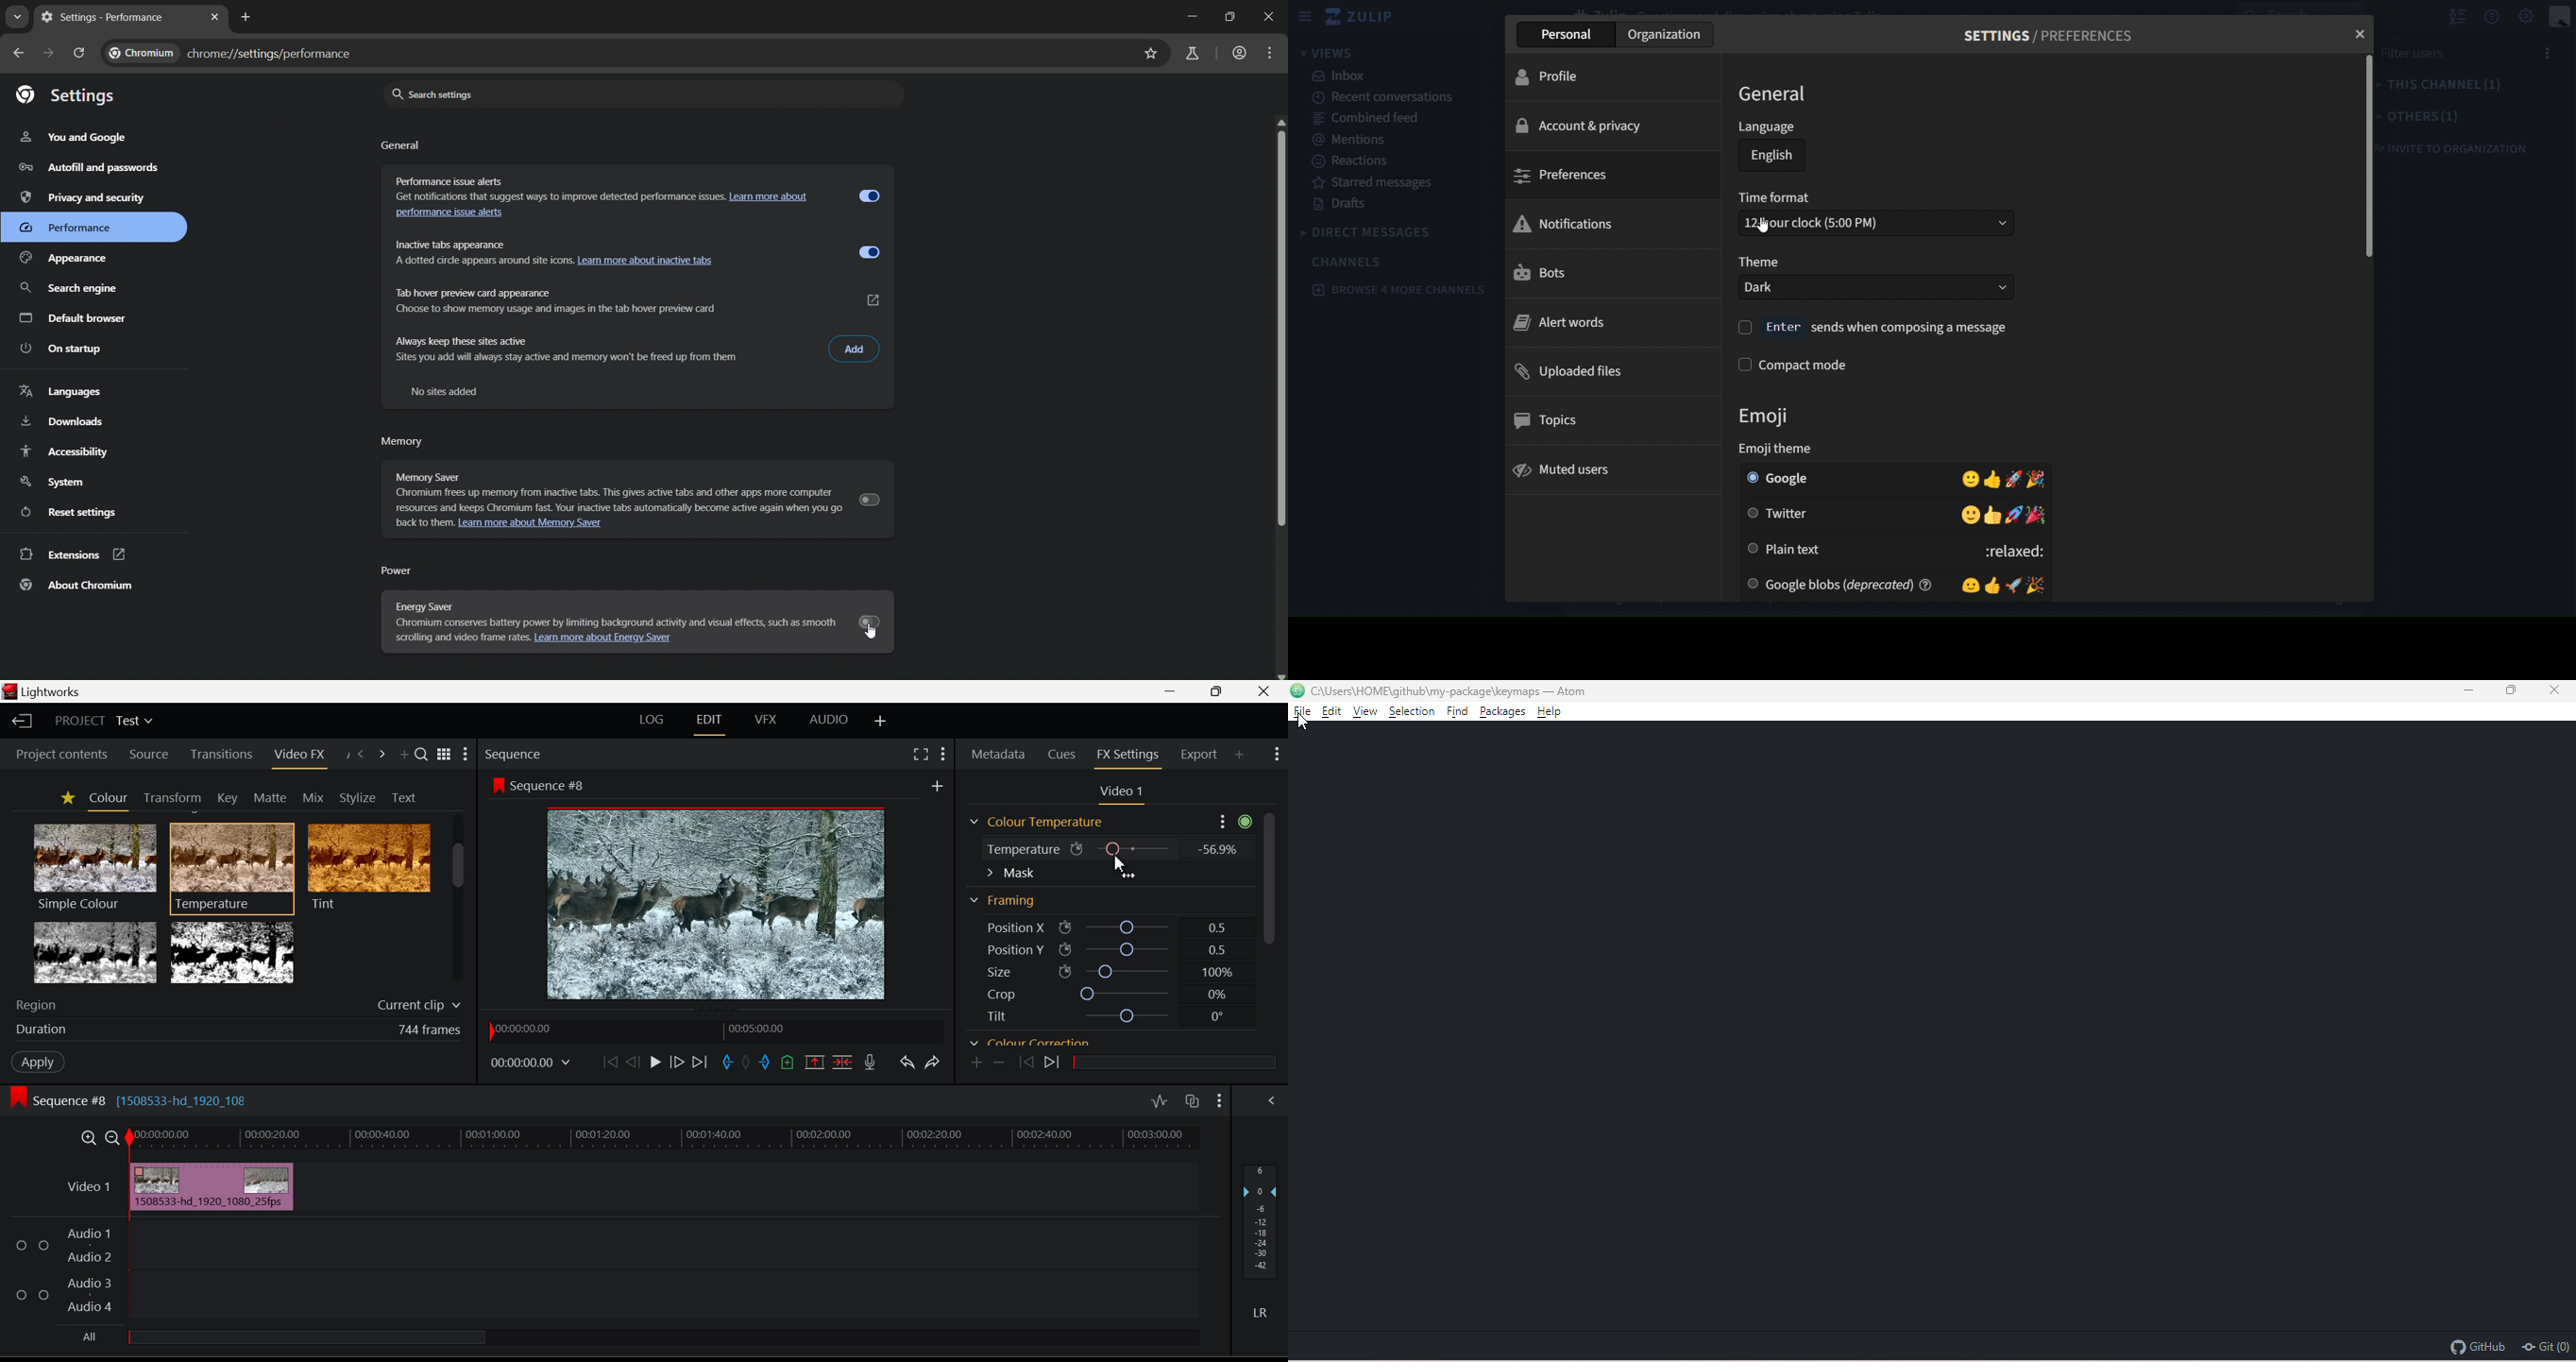 Image resolution: width=2576 pixels, height=1372 pixels. What do you see at coordinates (875, 300) in the screenshot?
I see `link` at bounding box center [875, 300].